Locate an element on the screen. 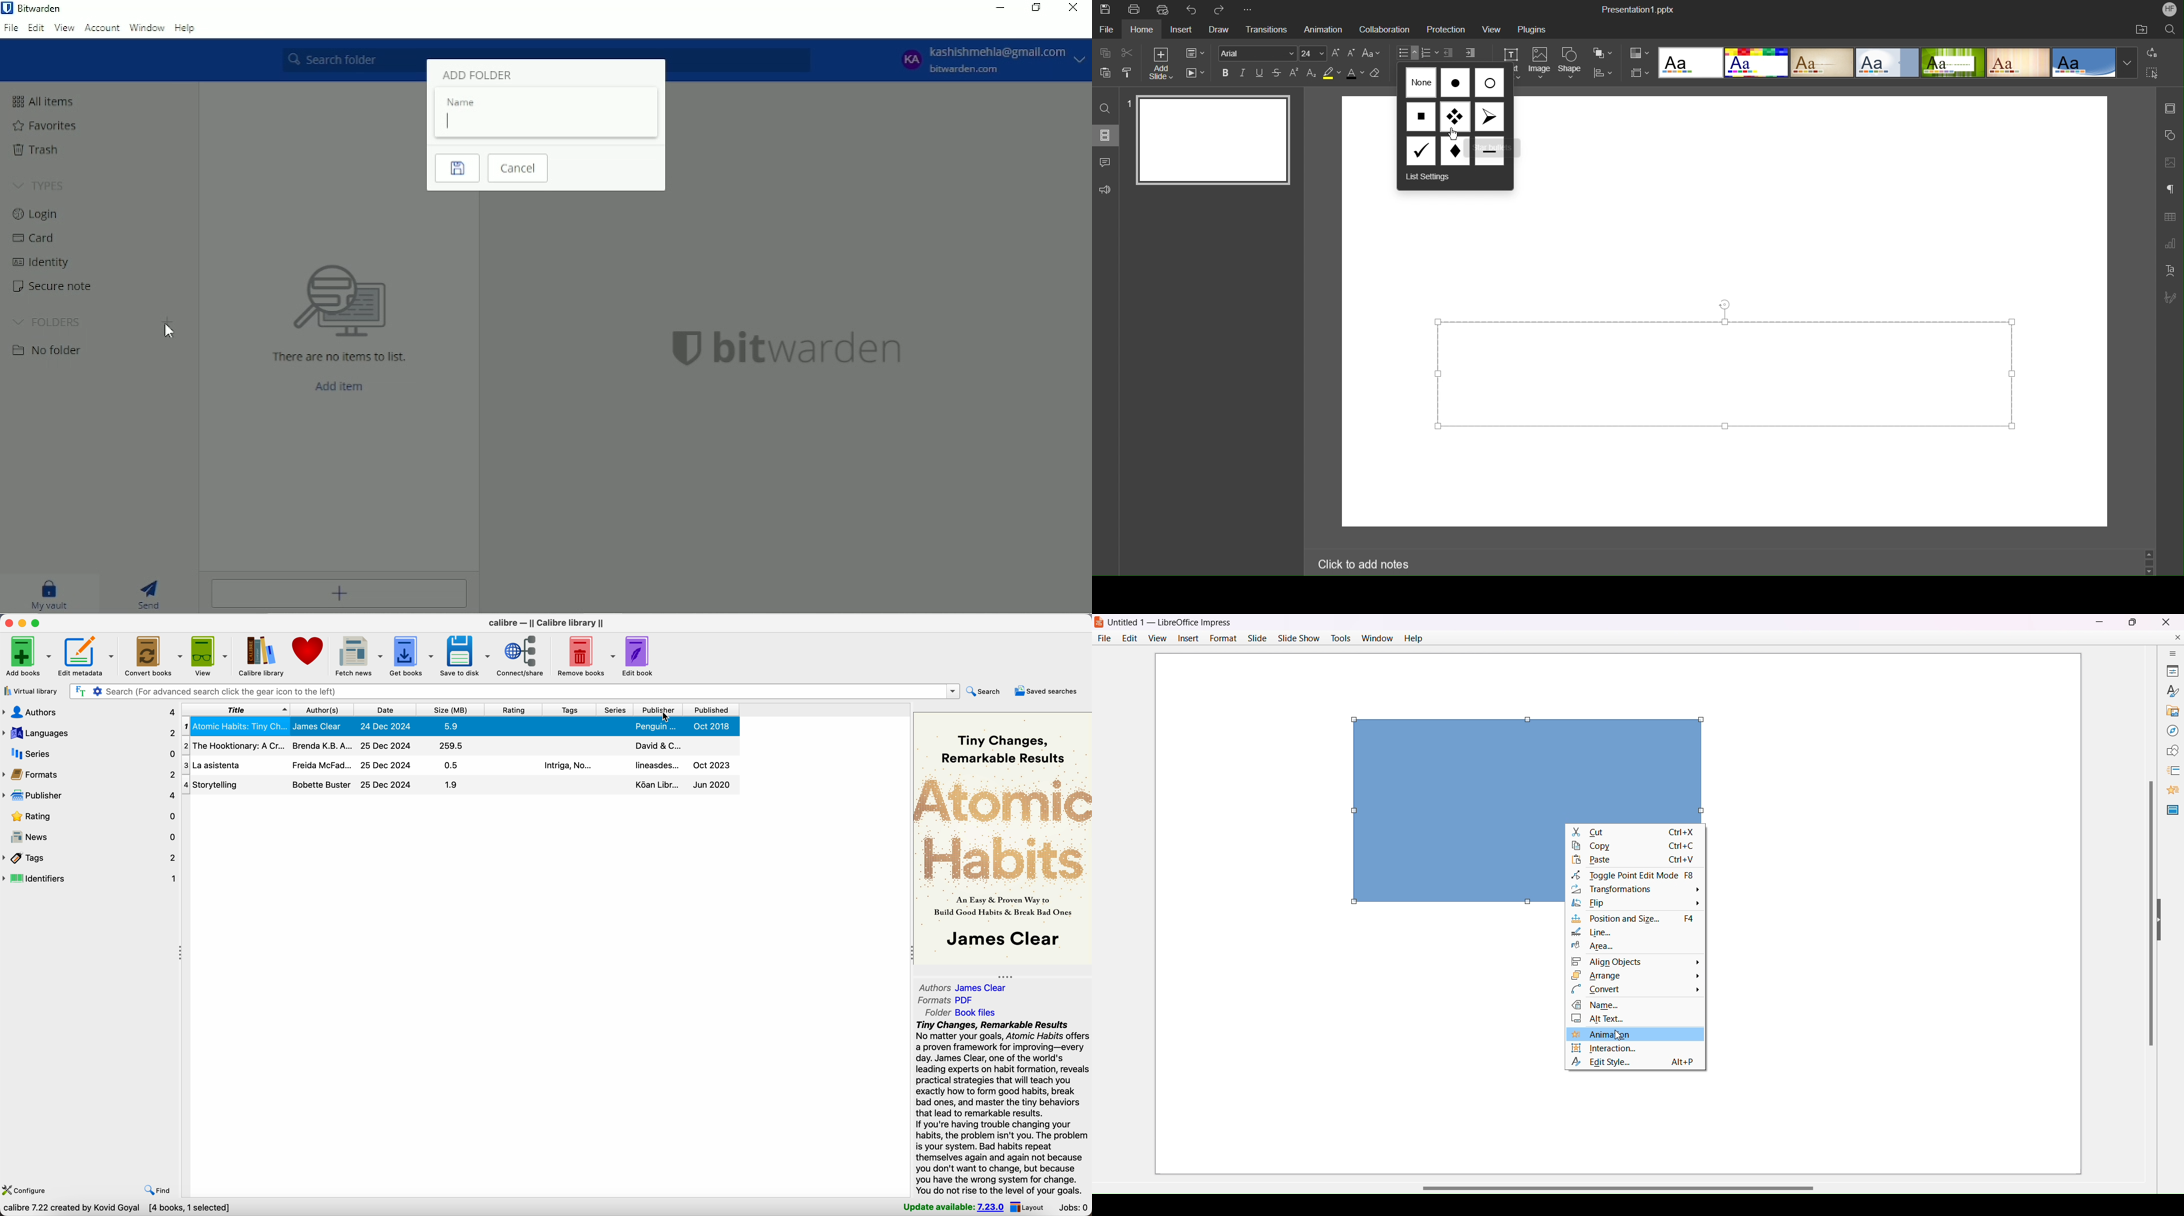  calibre library is located at coordinates (262, 658).